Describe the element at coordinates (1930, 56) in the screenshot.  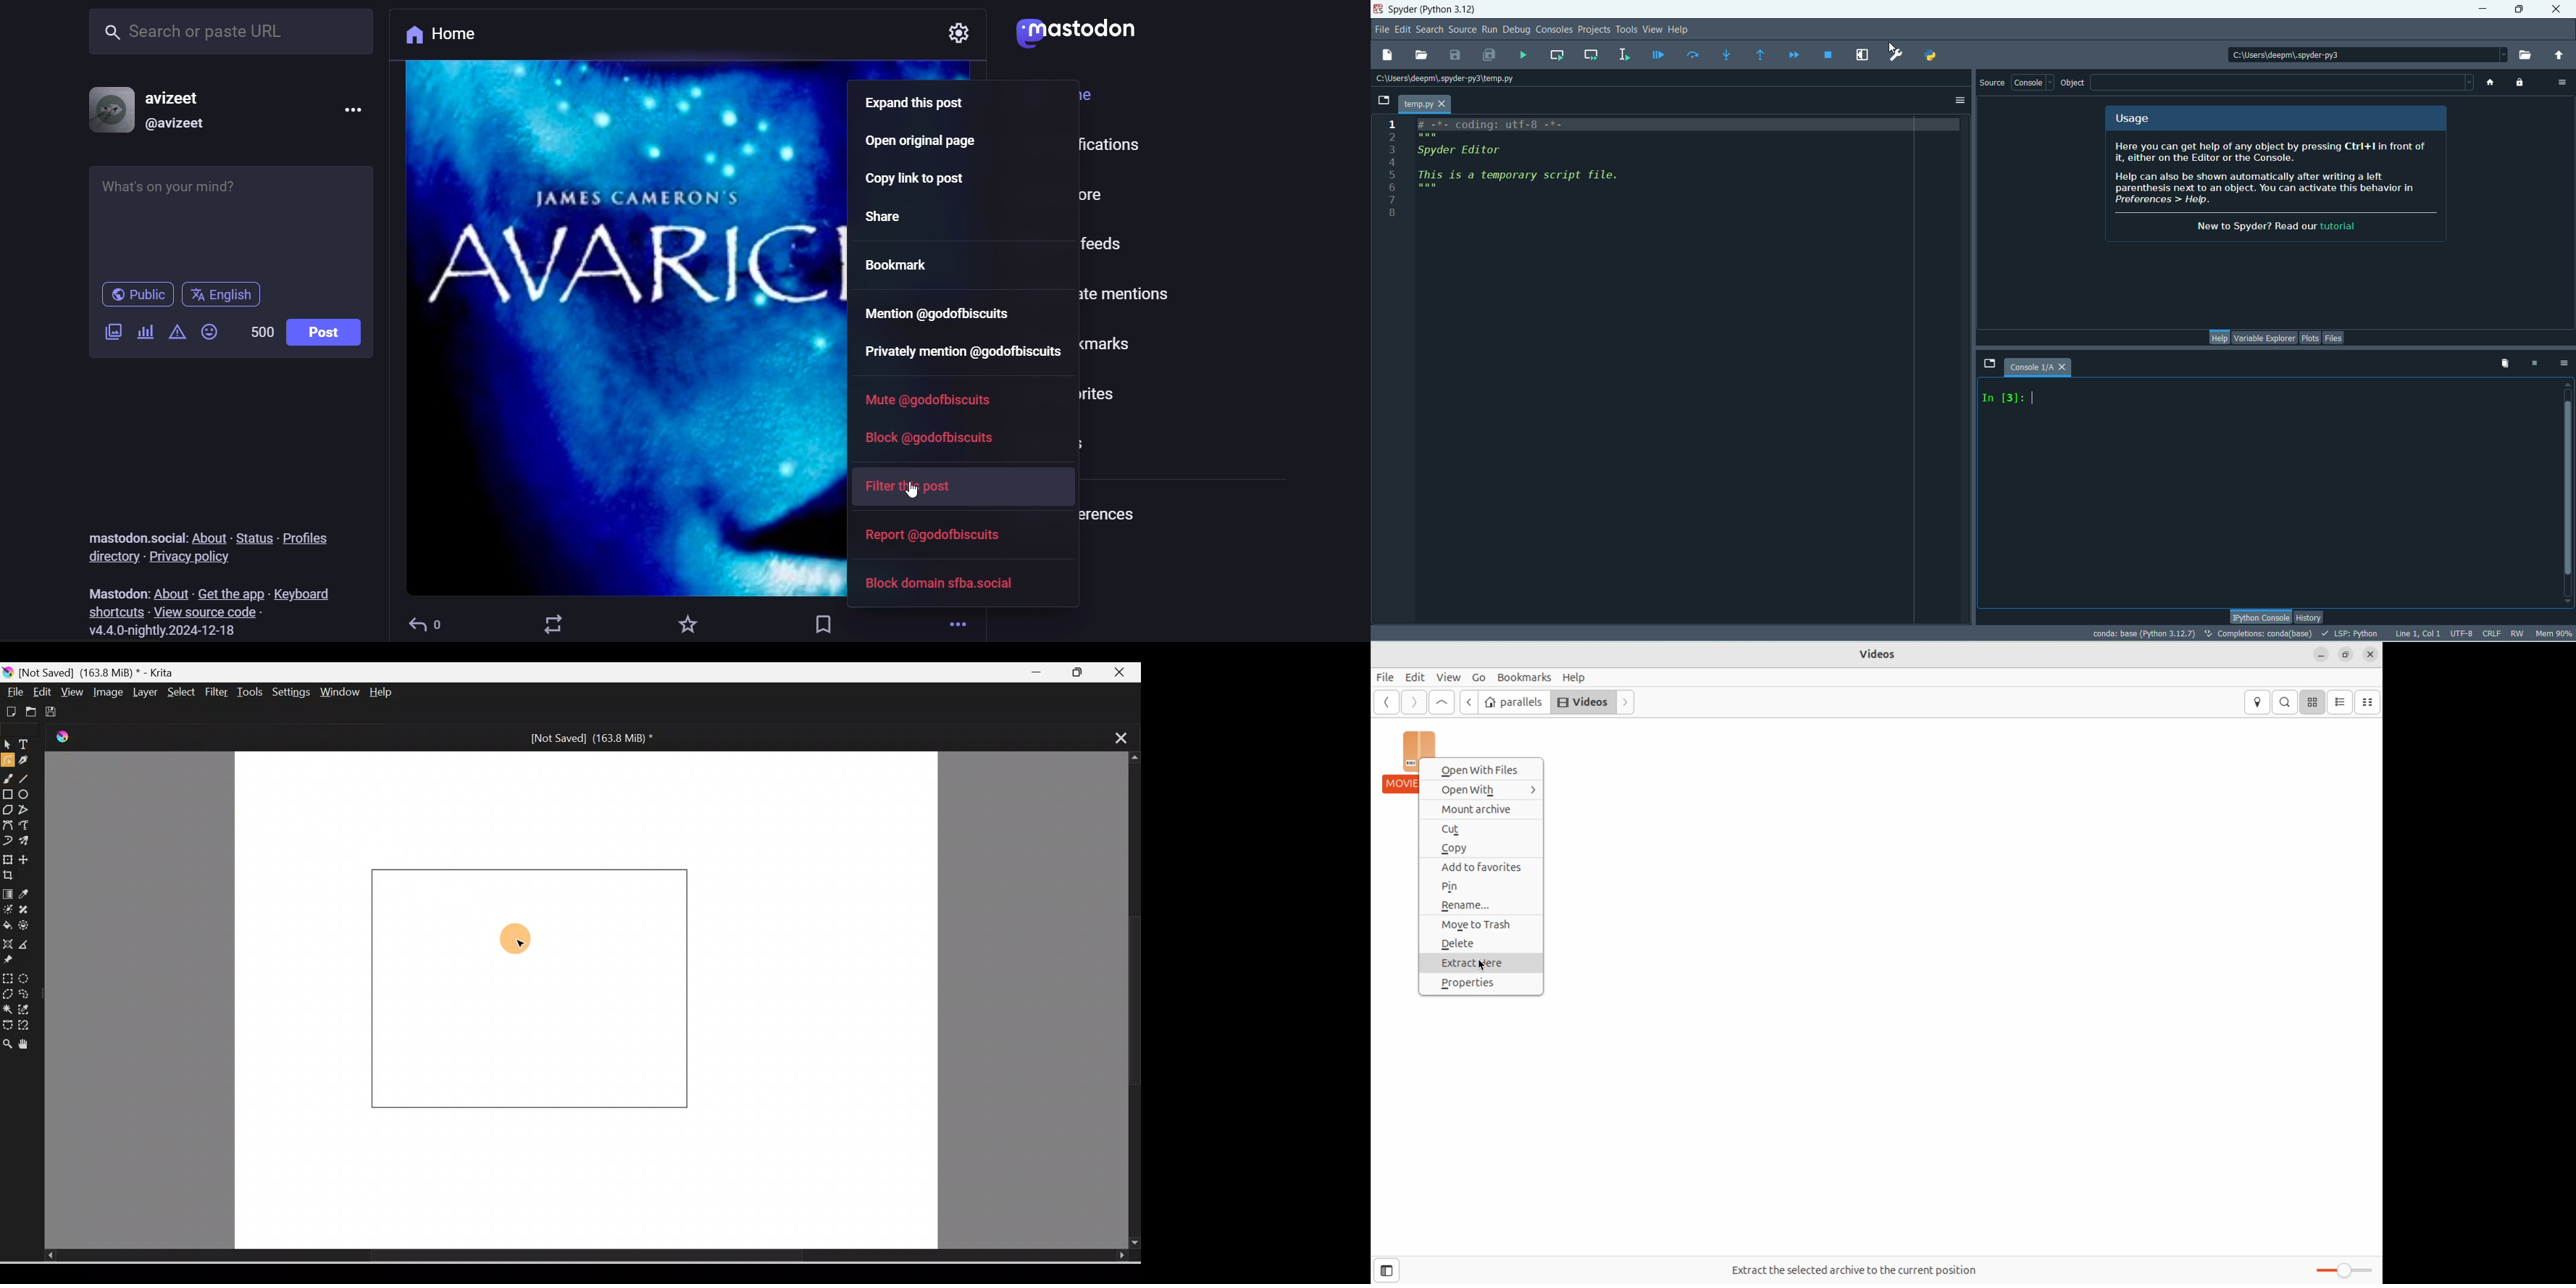
I see `Pythonpath manager` at that location.